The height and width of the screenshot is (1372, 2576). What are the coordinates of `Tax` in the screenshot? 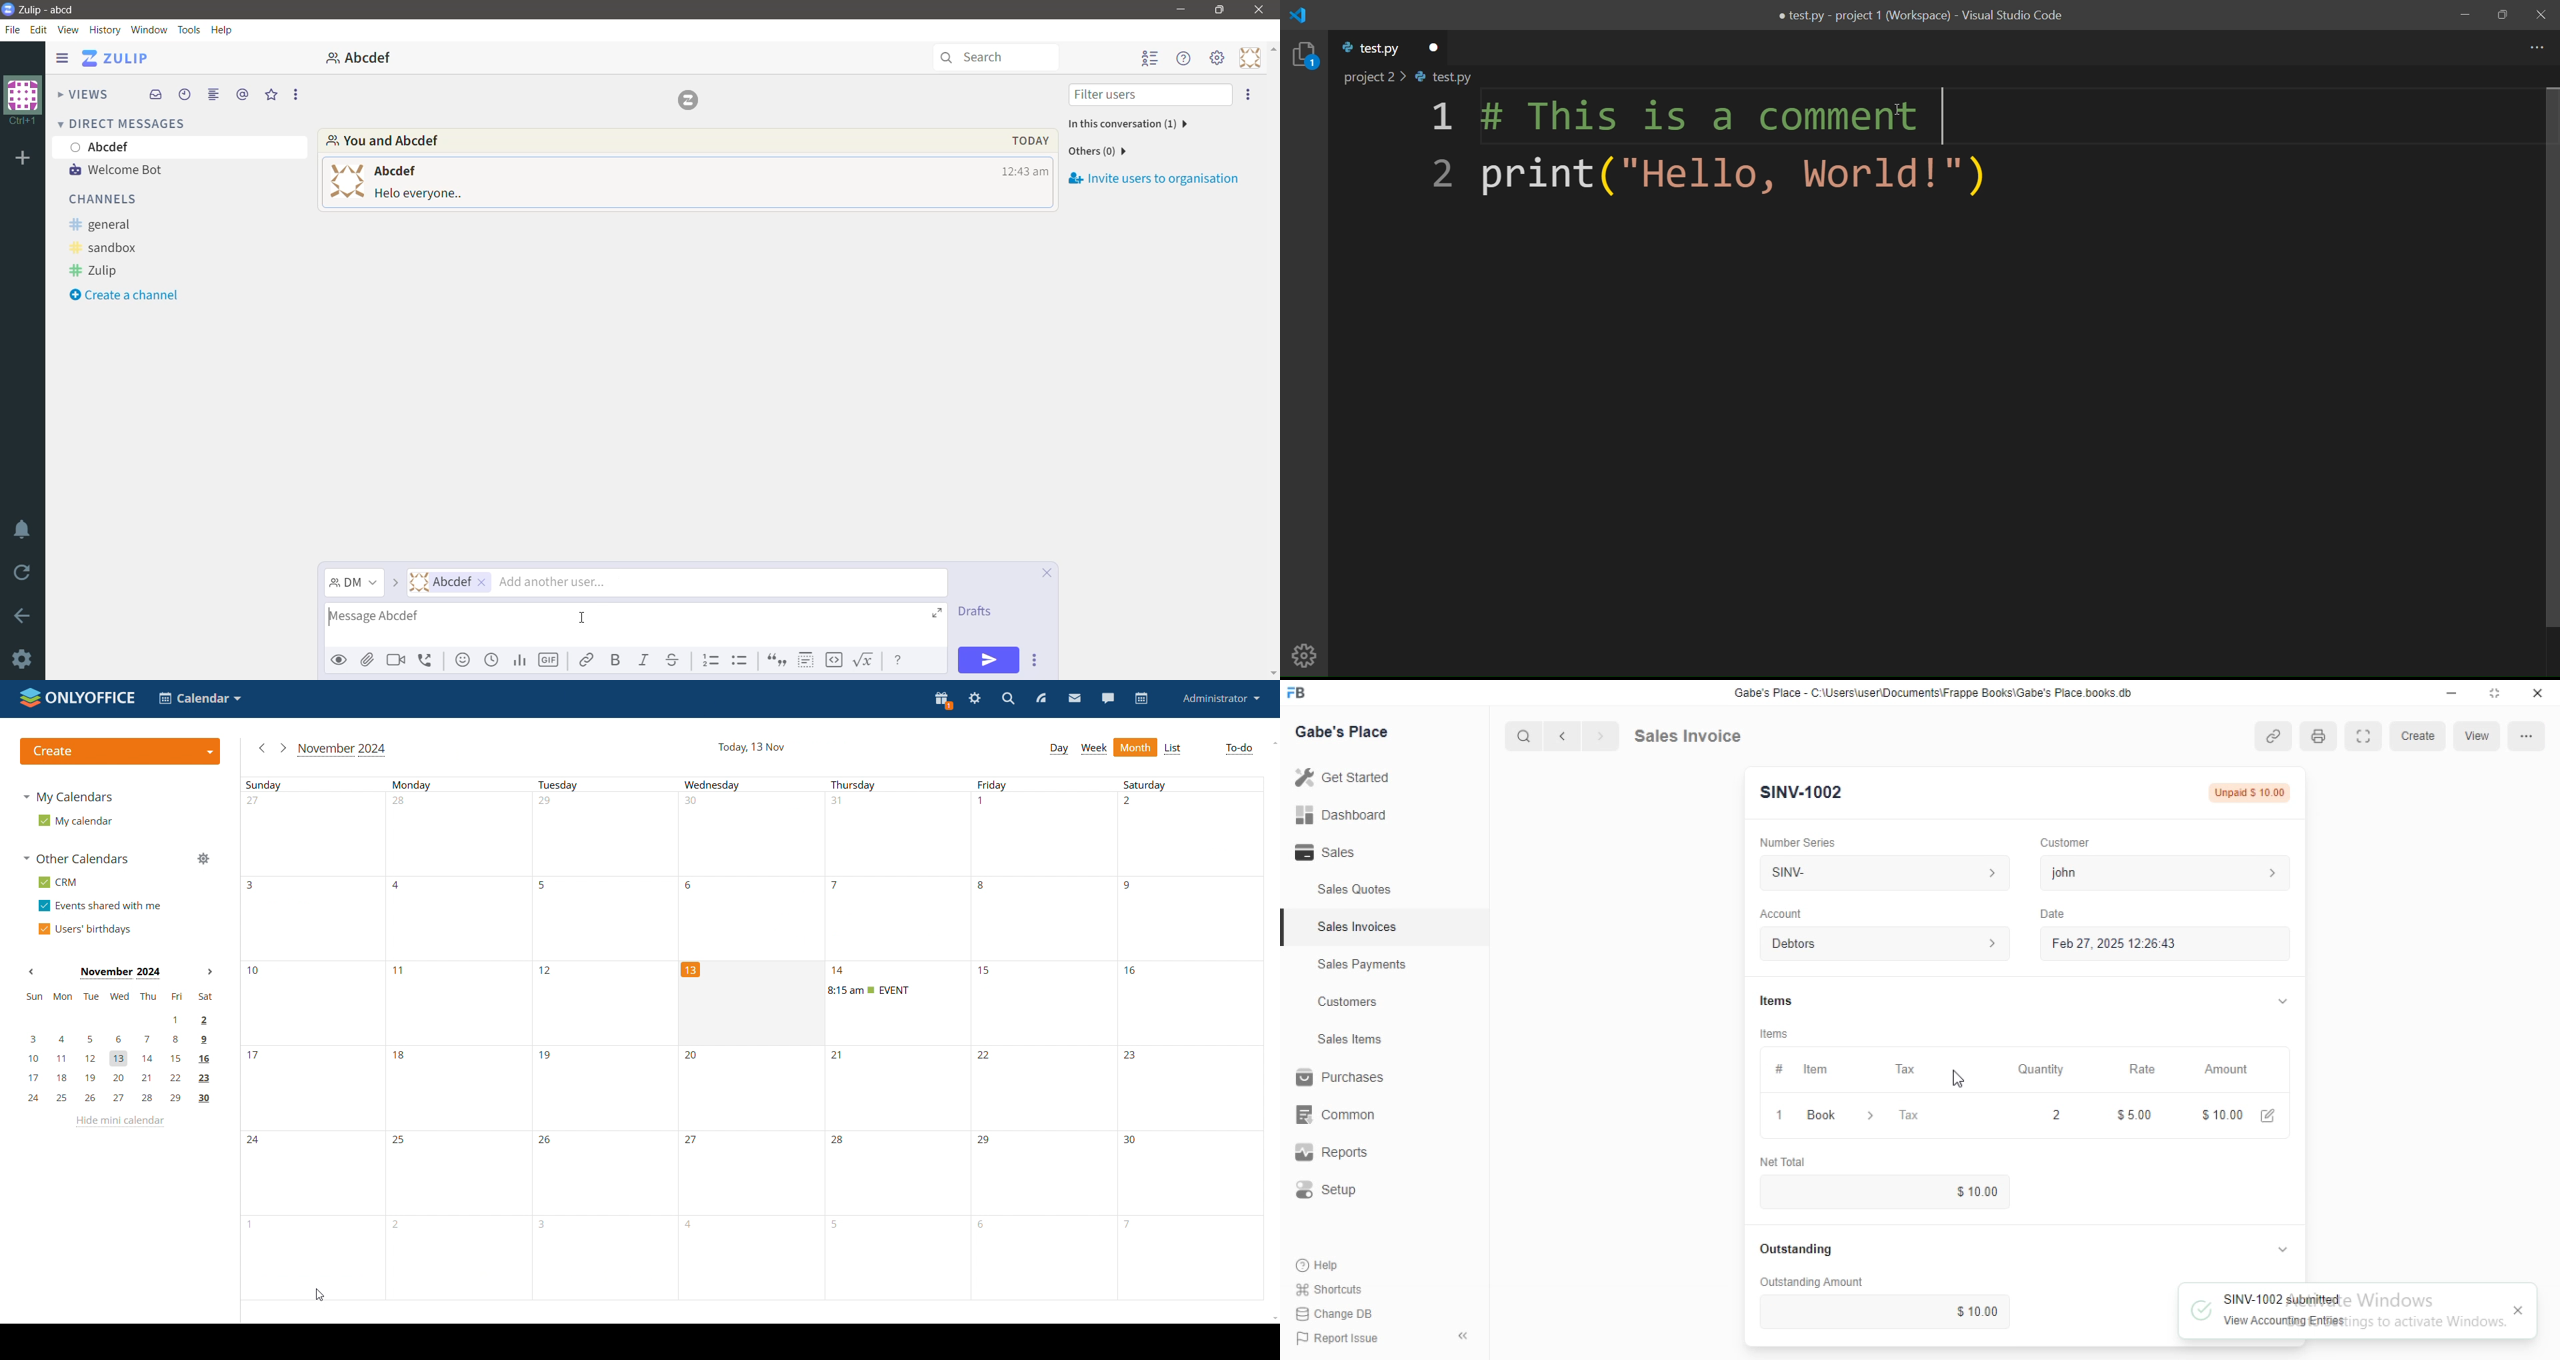 It's located at (1908, 1068).